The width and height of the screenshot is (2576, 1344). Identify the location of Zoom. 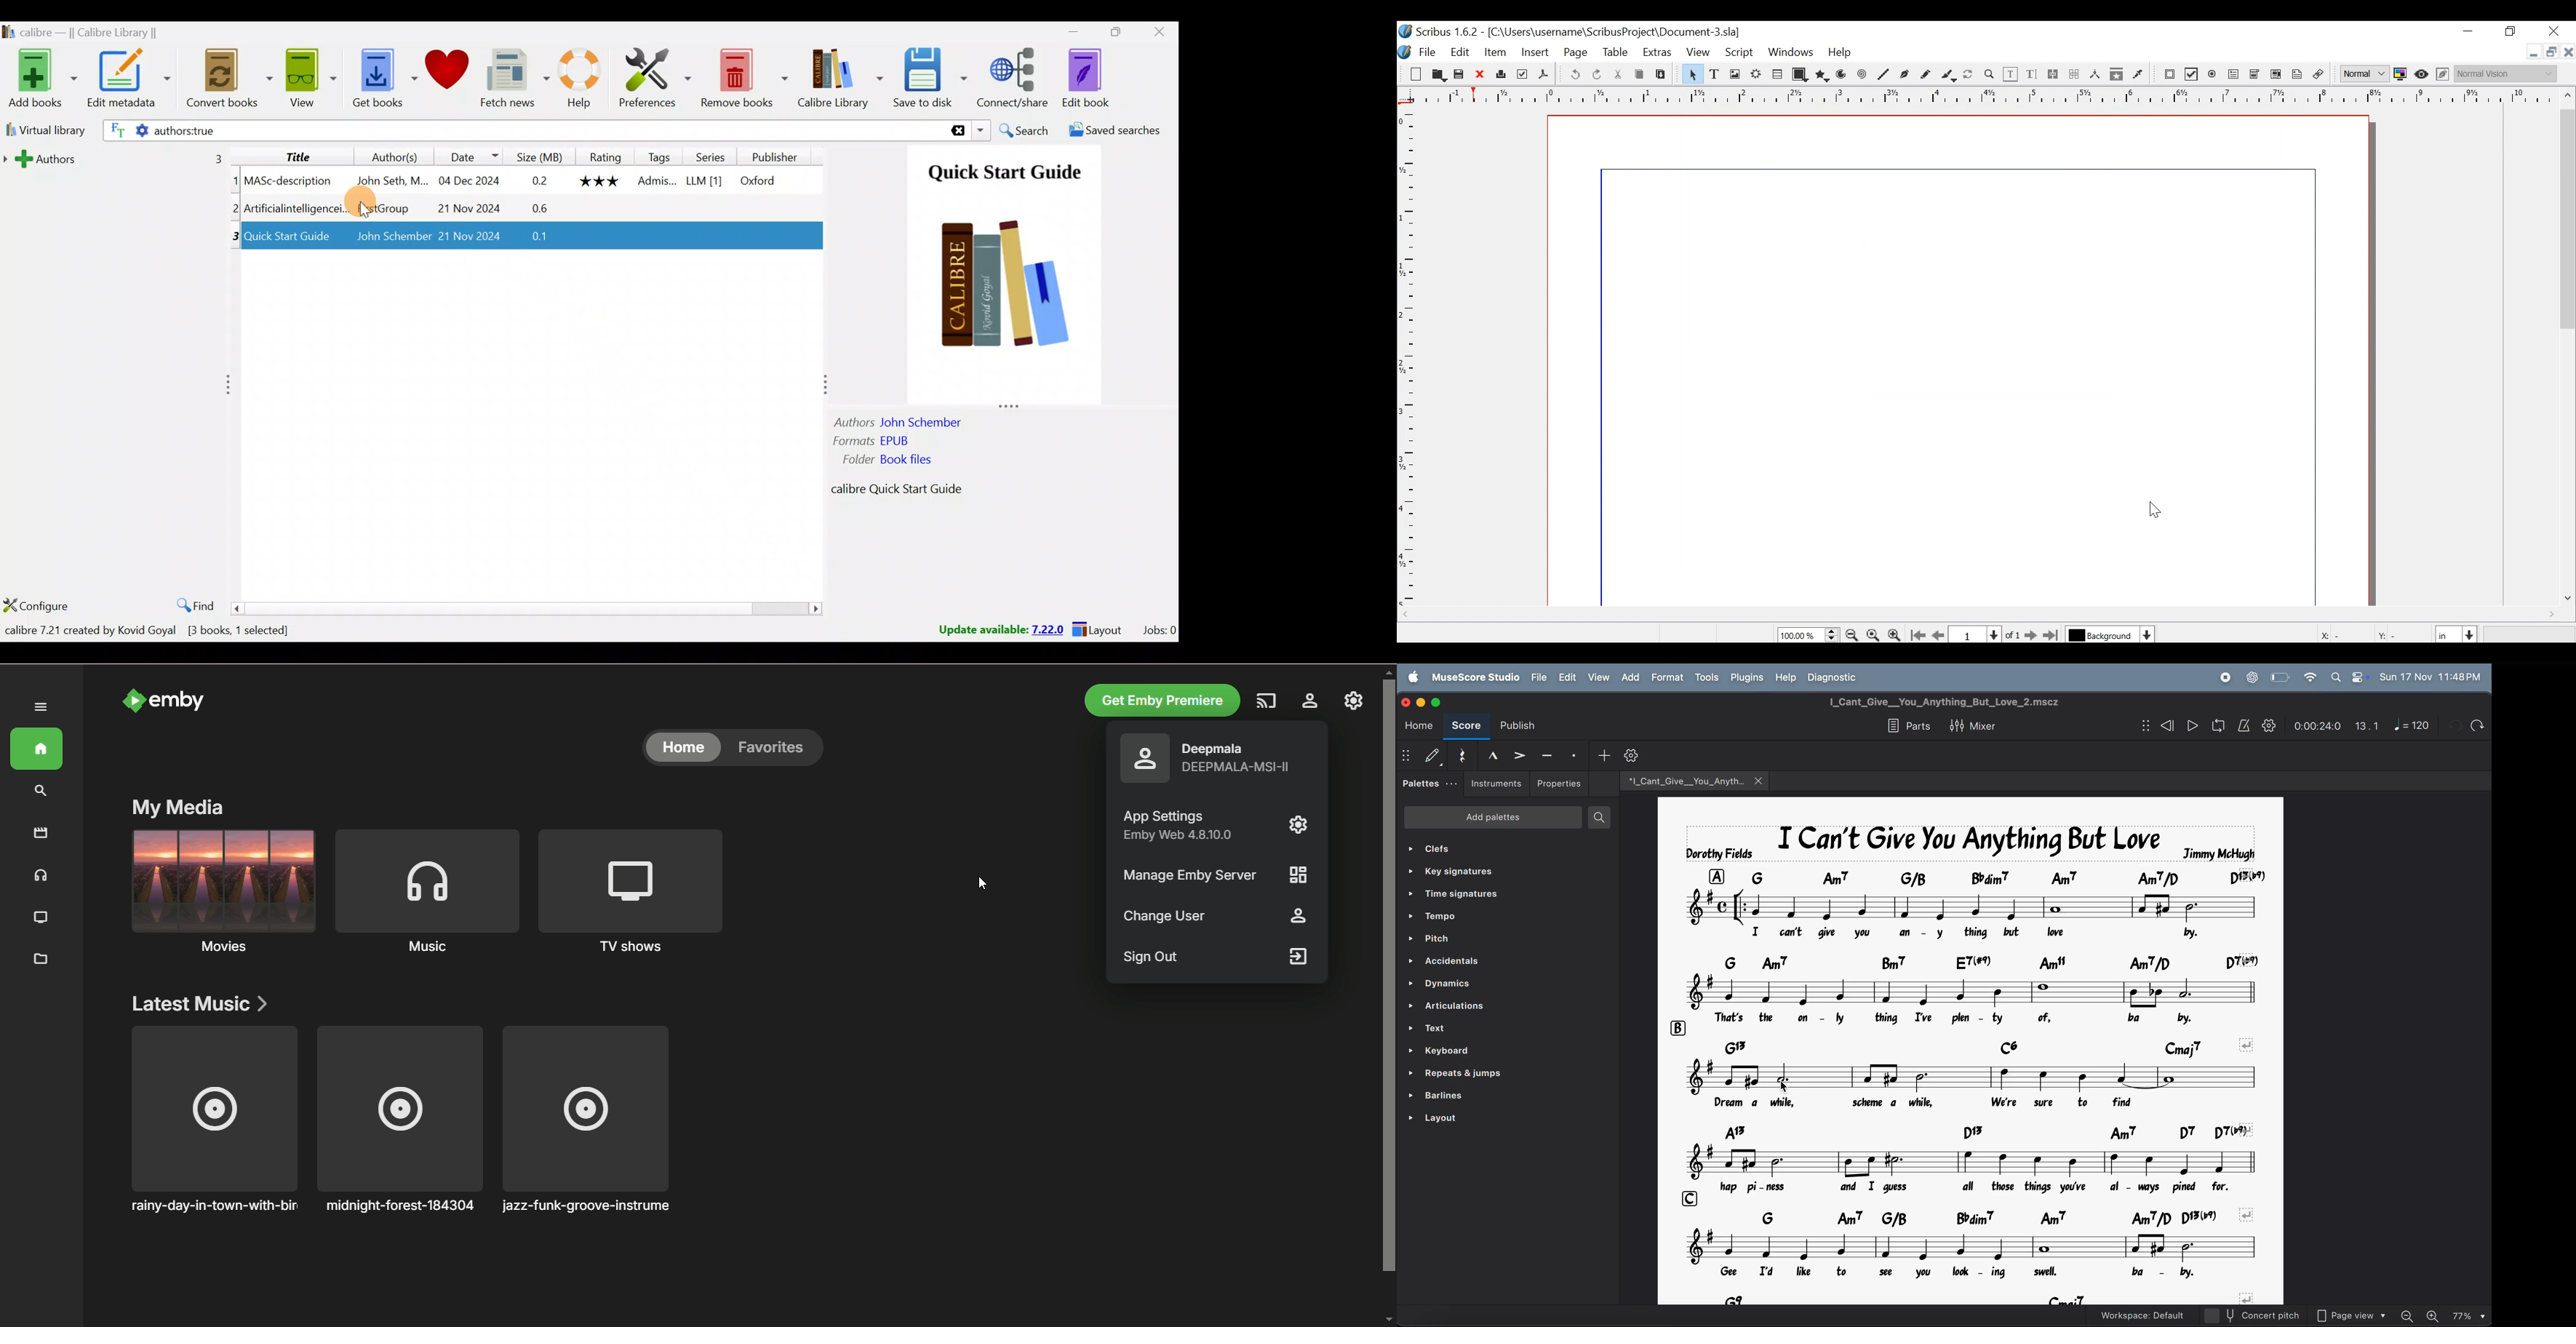
(1808, 635).